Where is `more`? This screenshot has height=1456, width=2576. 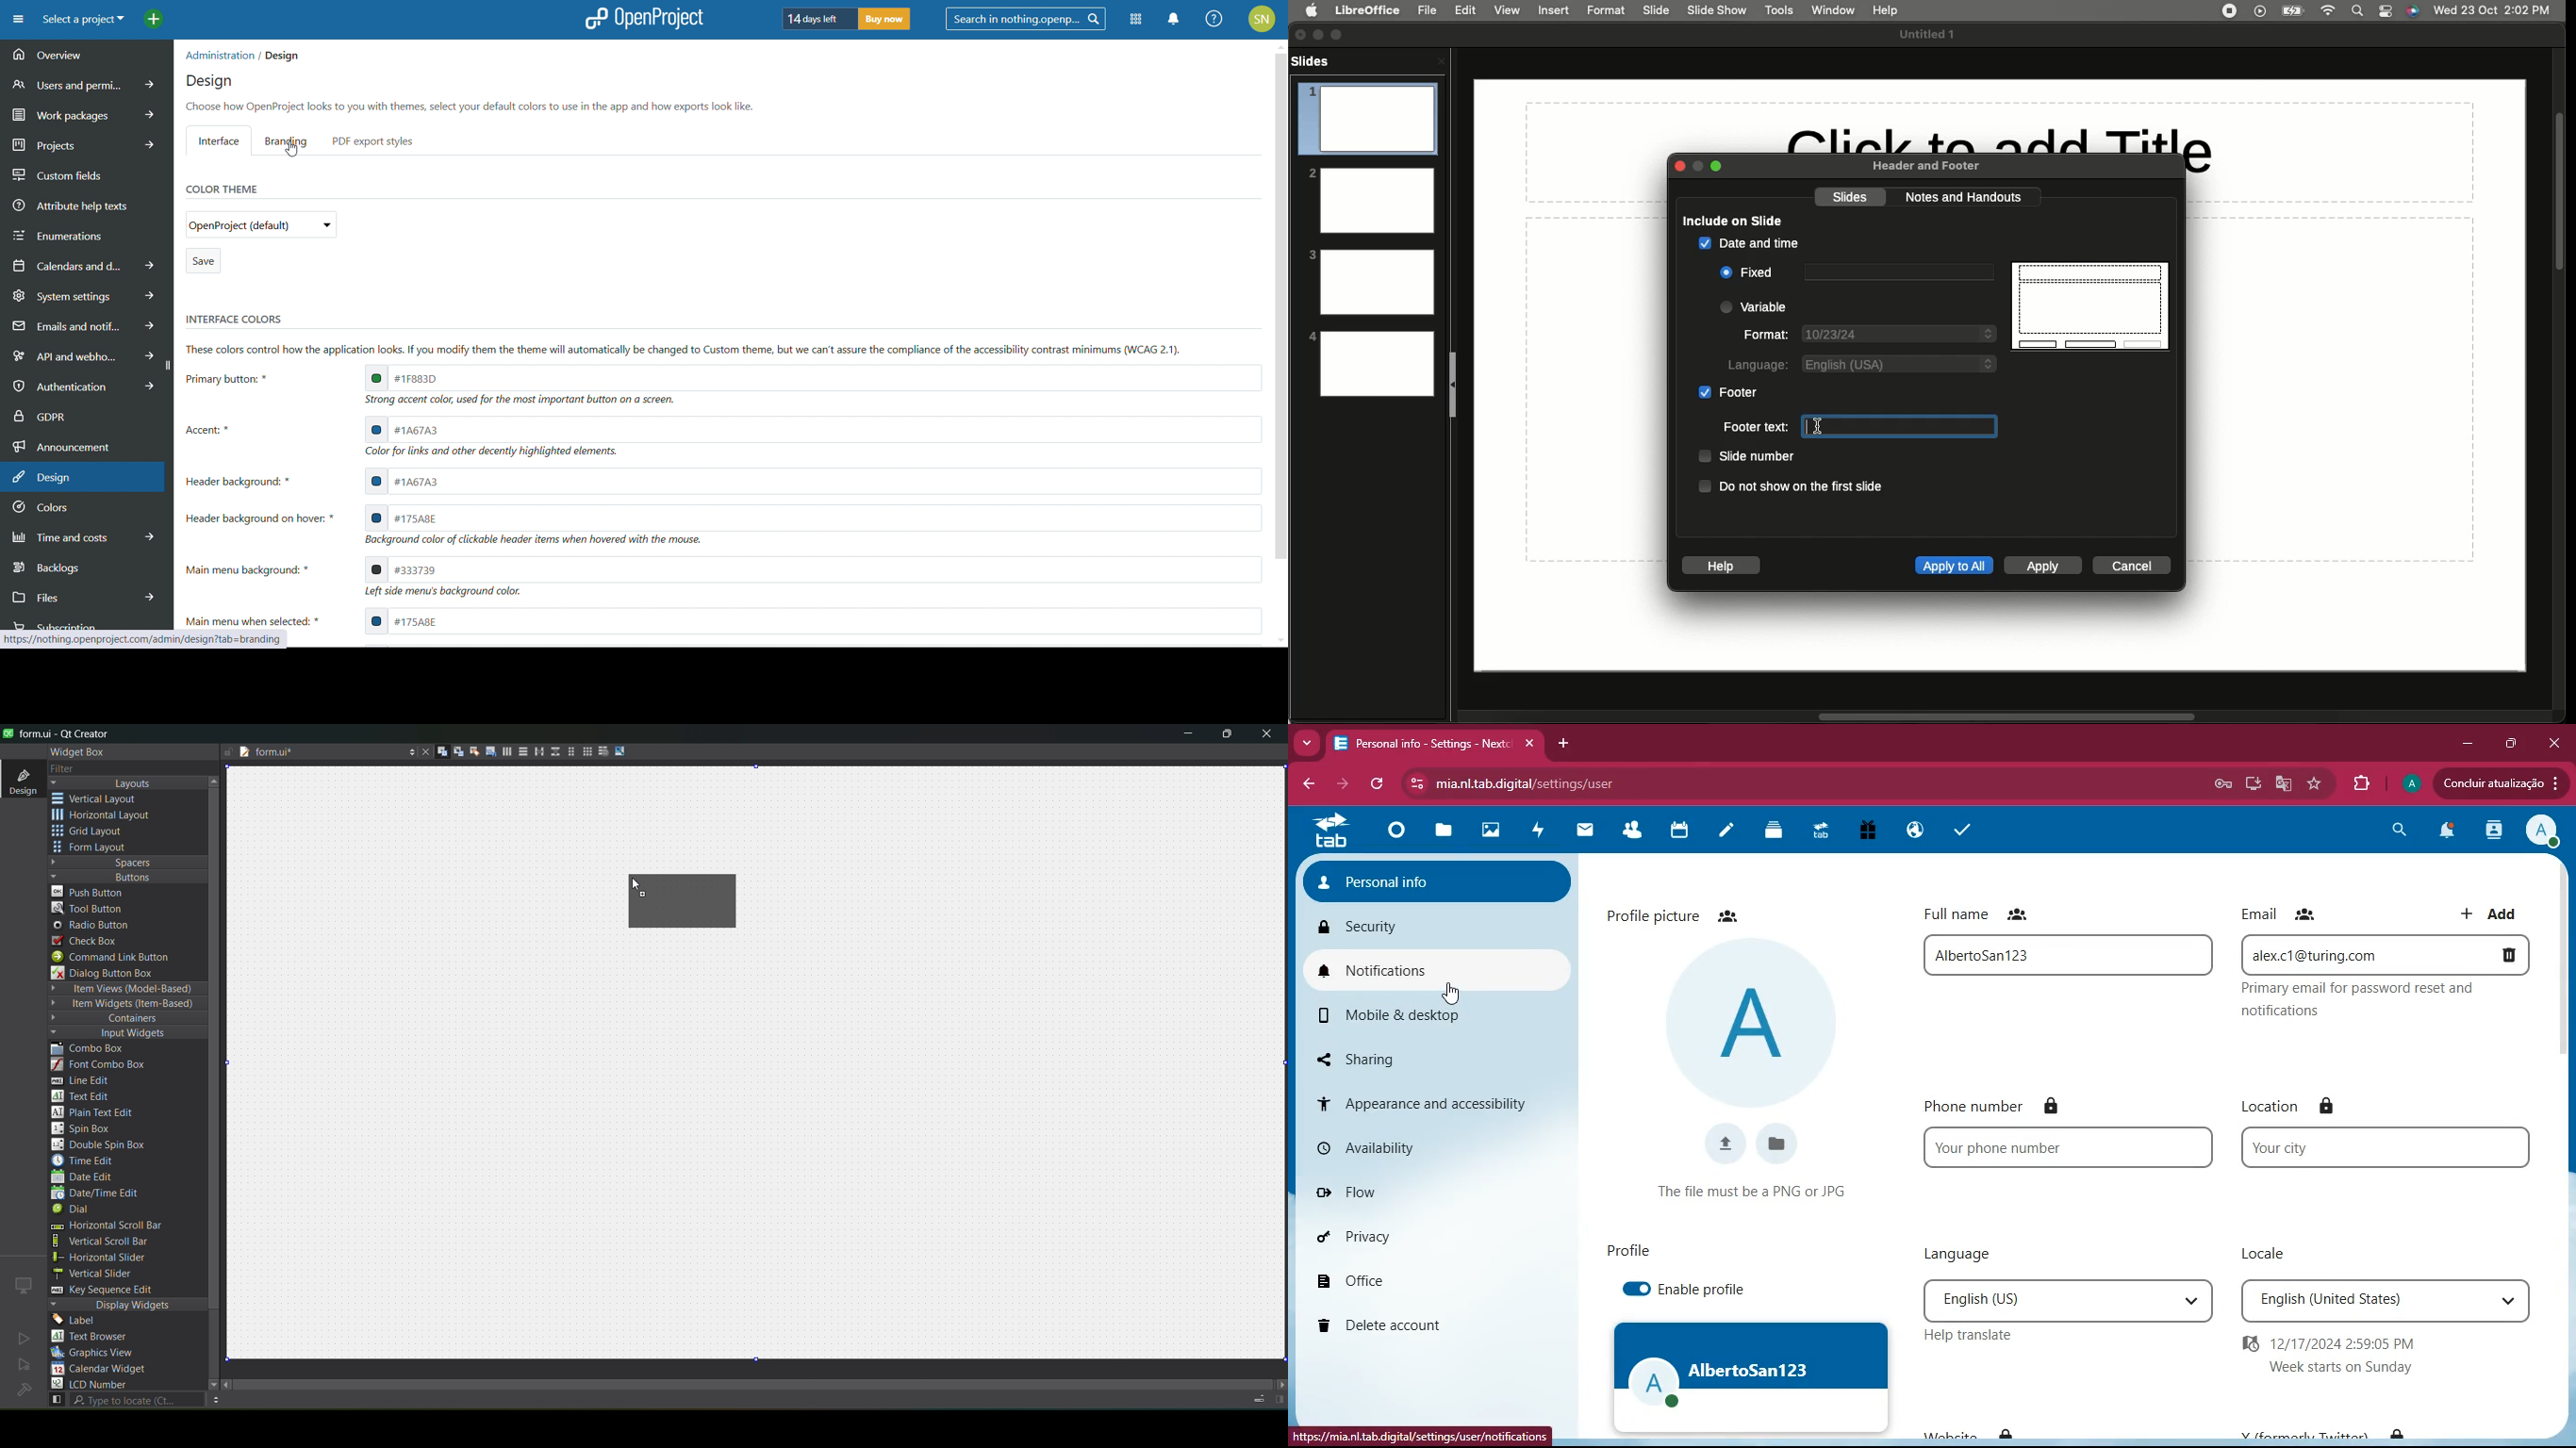
more is located at coordinates (1309, 743).